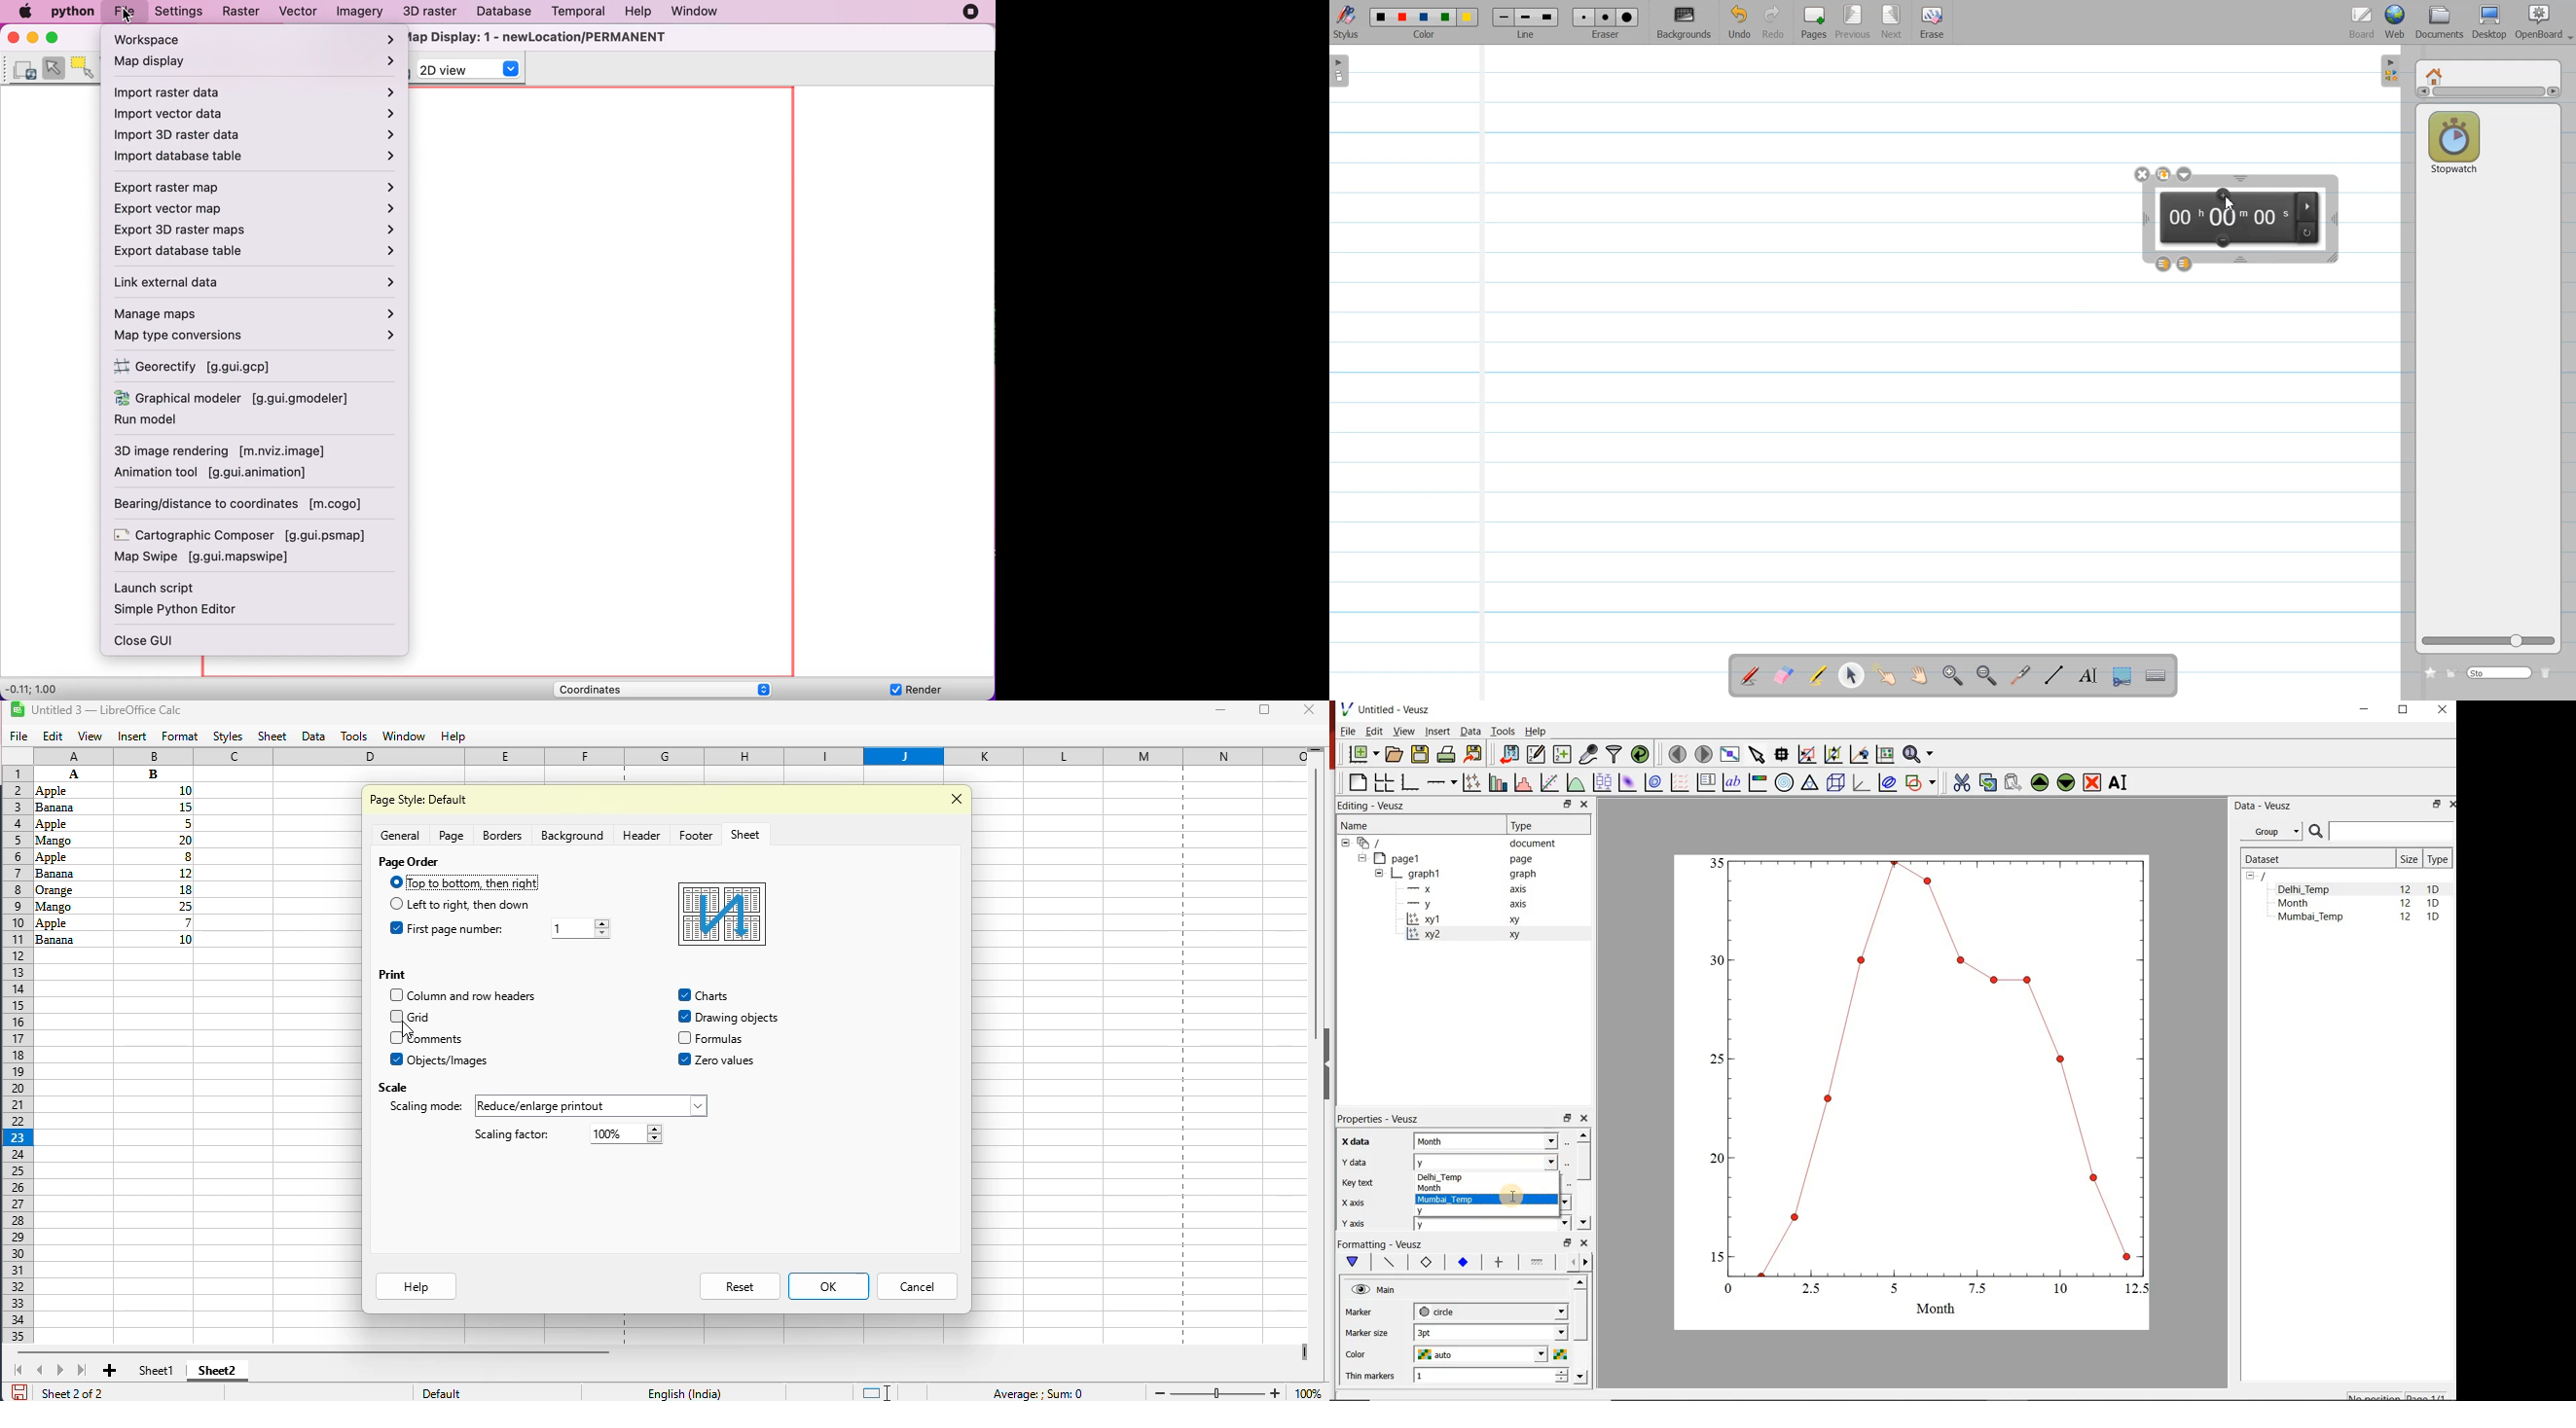 This screenshot has height=1428, width=2576. Describe the element at coordinates (685, 756) in the screenshot. I see `columns` at that location.